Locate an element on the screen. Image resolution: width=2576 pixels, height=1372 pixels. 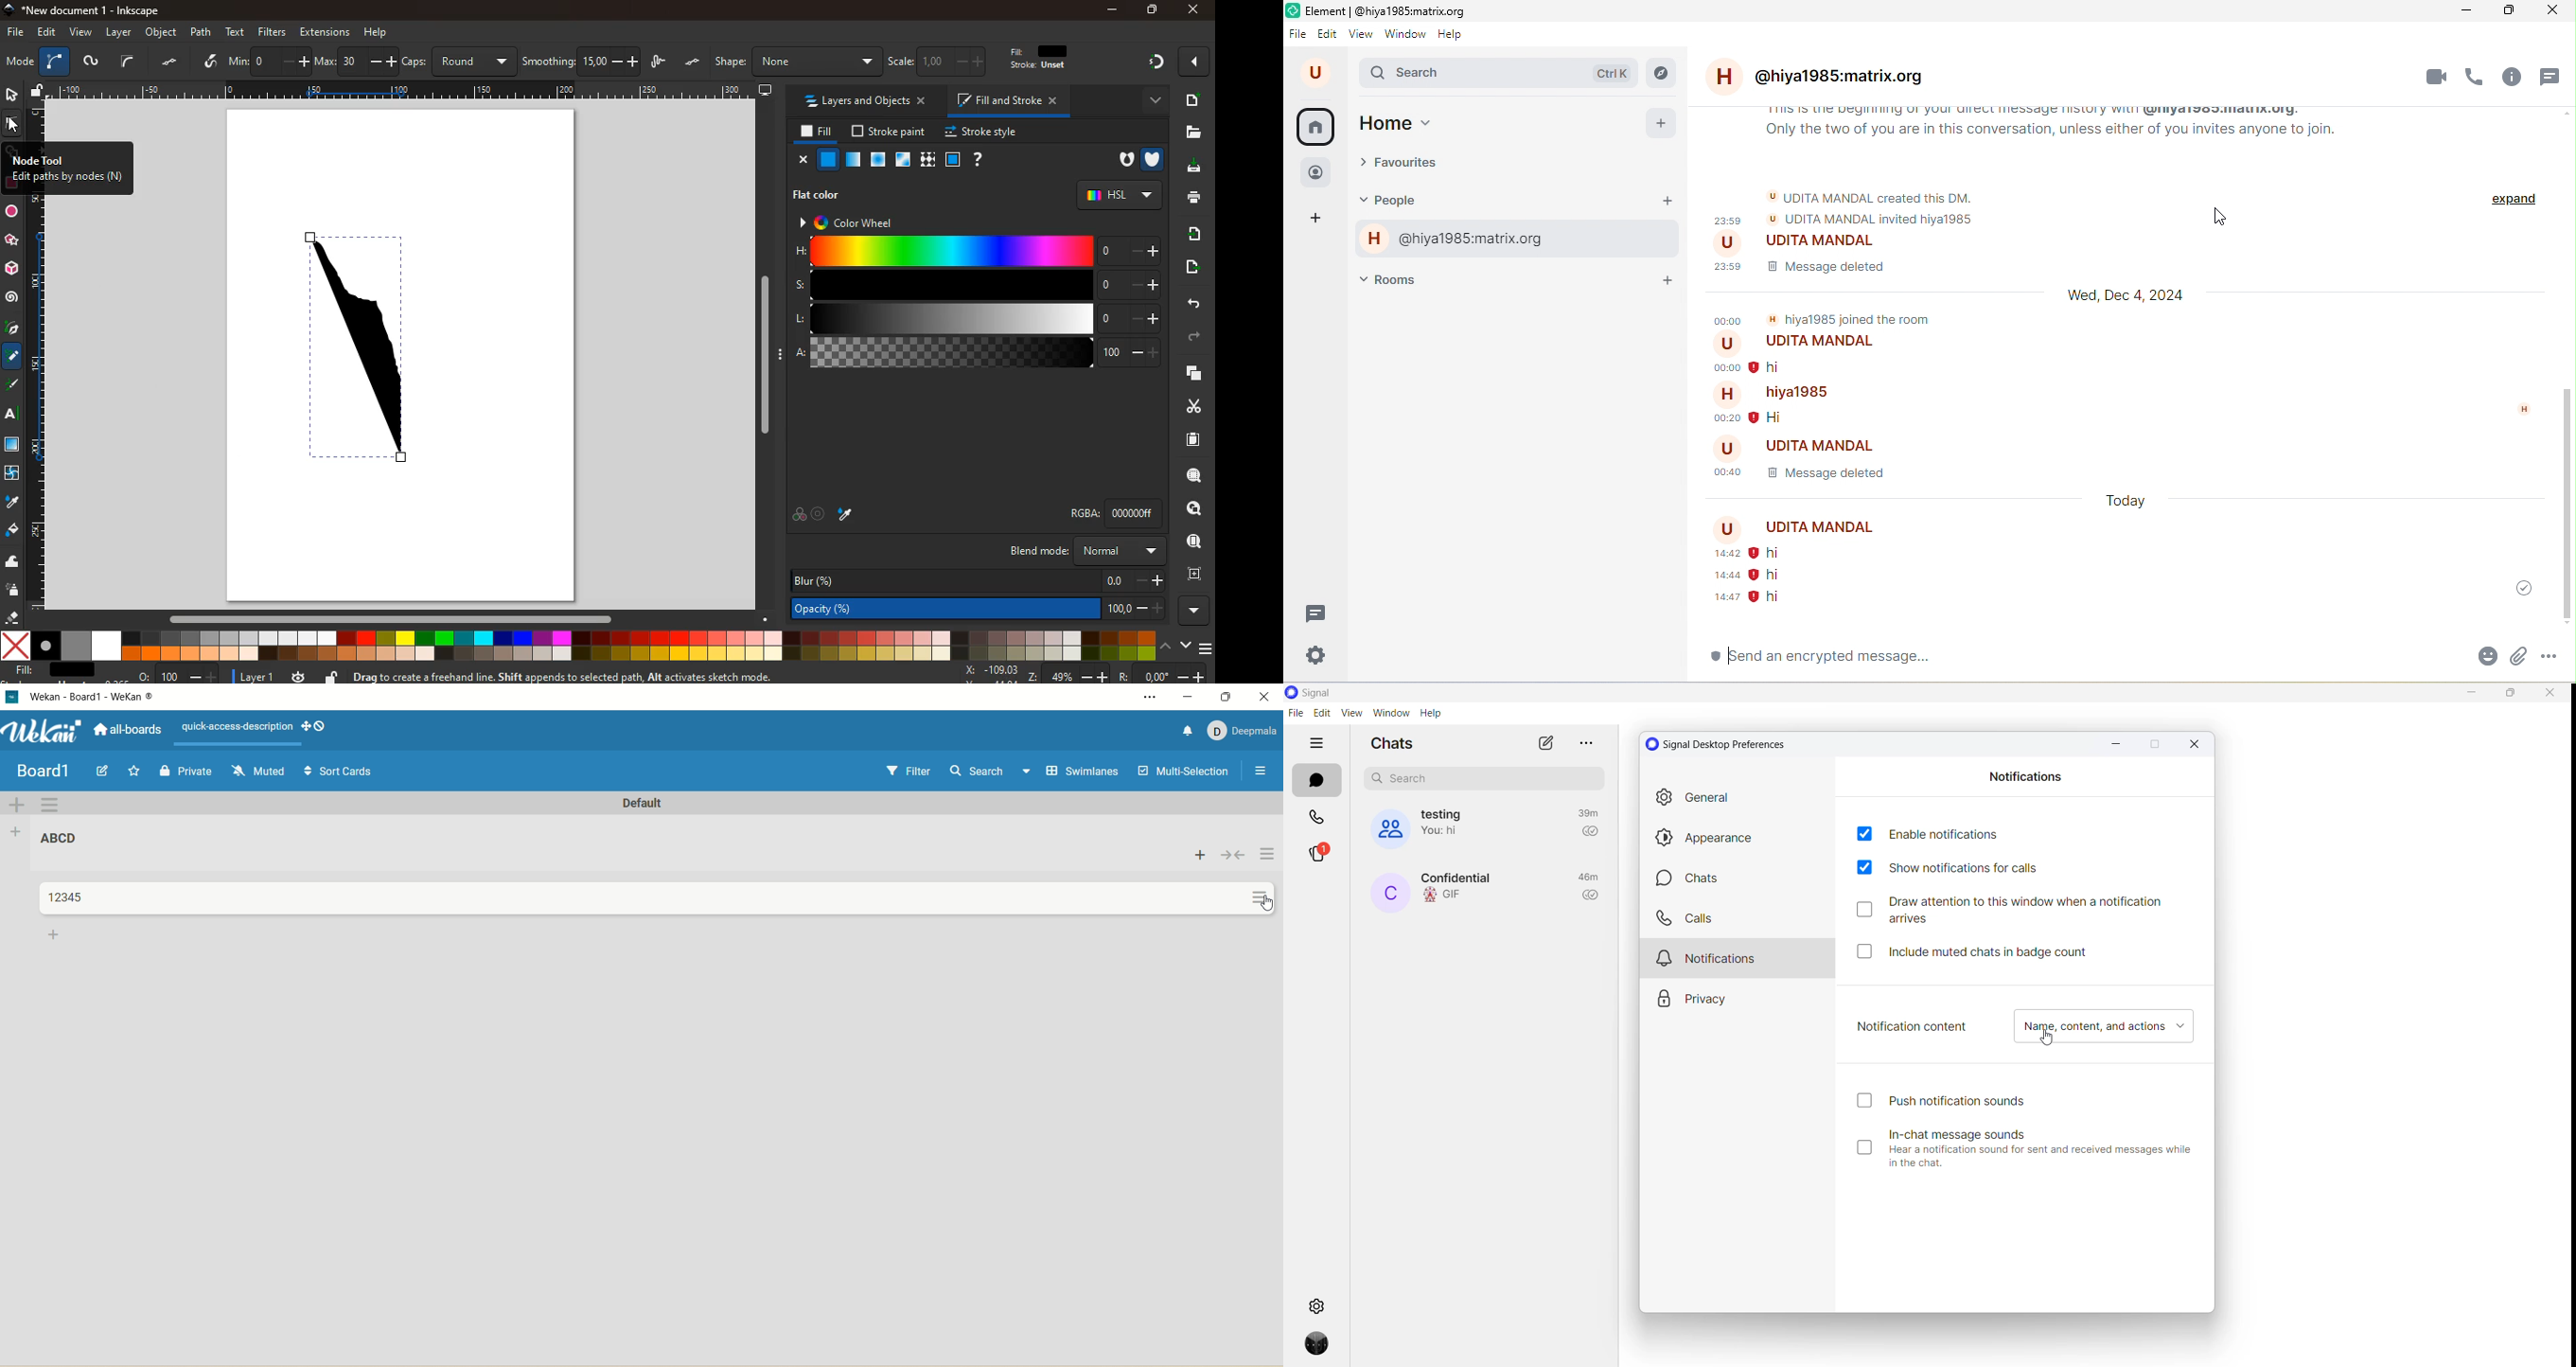
frame is located at coordinates (952, 159).